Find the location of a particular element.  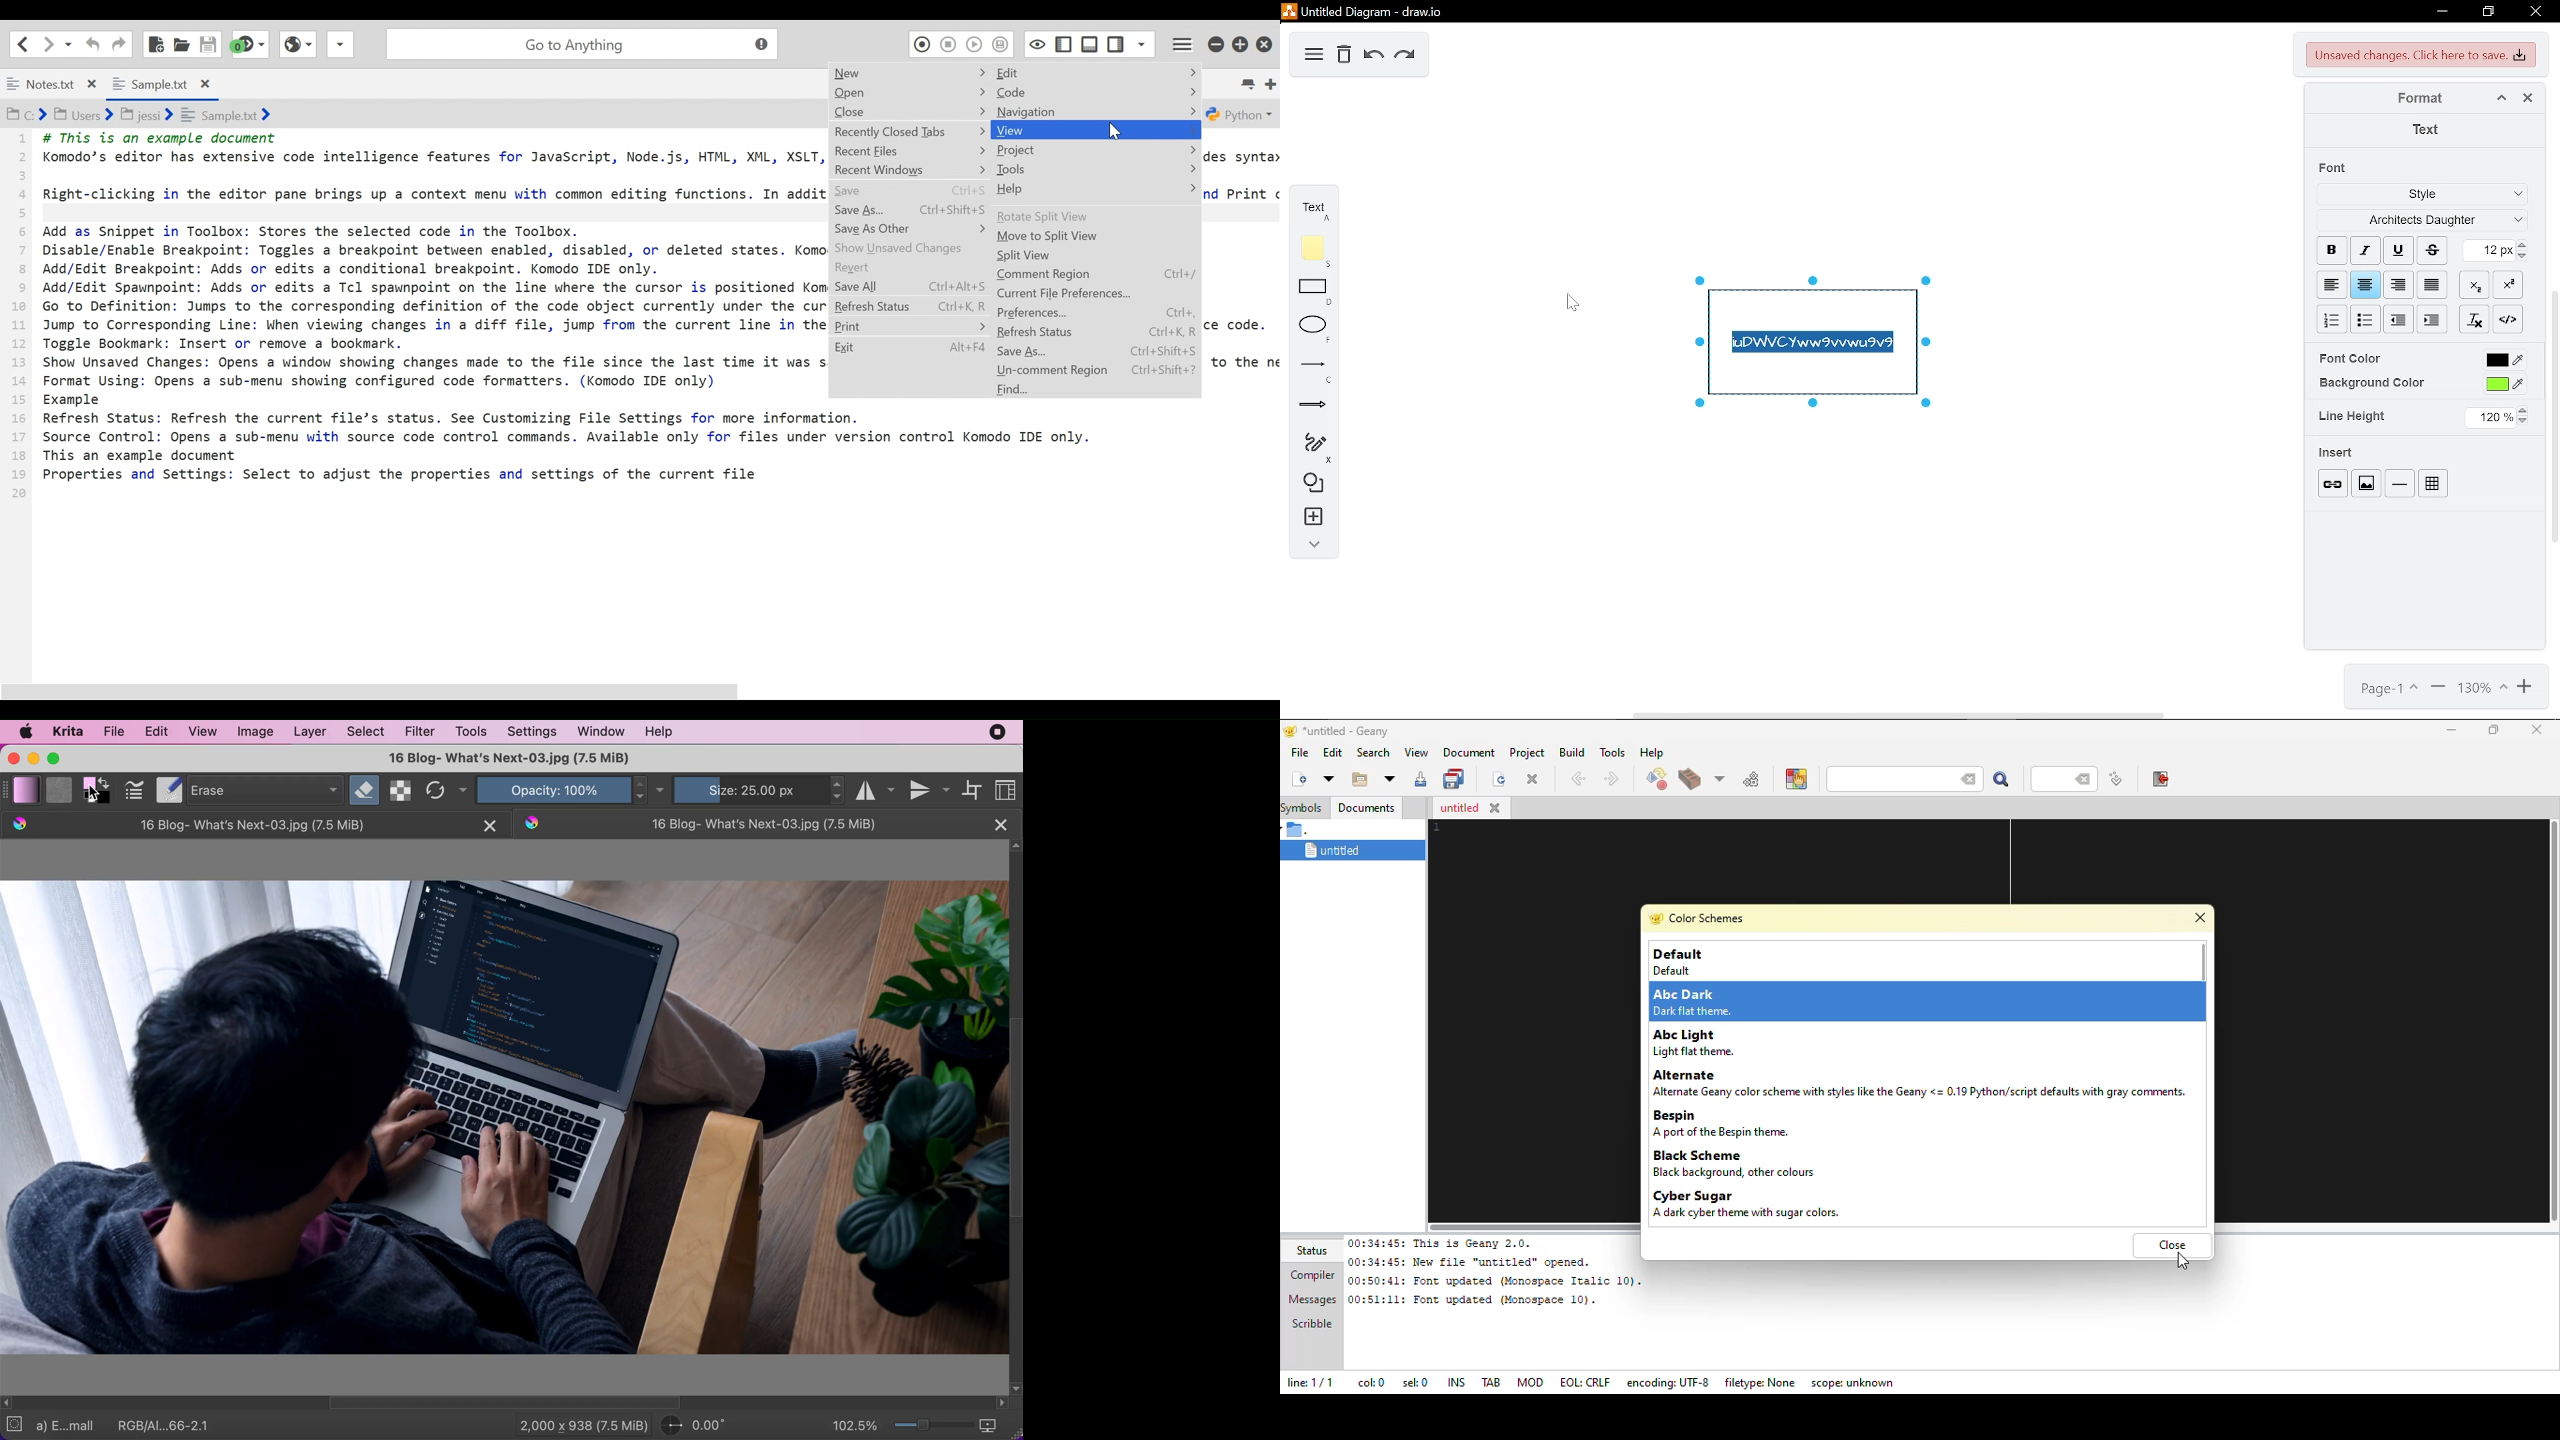

decrease text size is located at coordinates (2525, 257).